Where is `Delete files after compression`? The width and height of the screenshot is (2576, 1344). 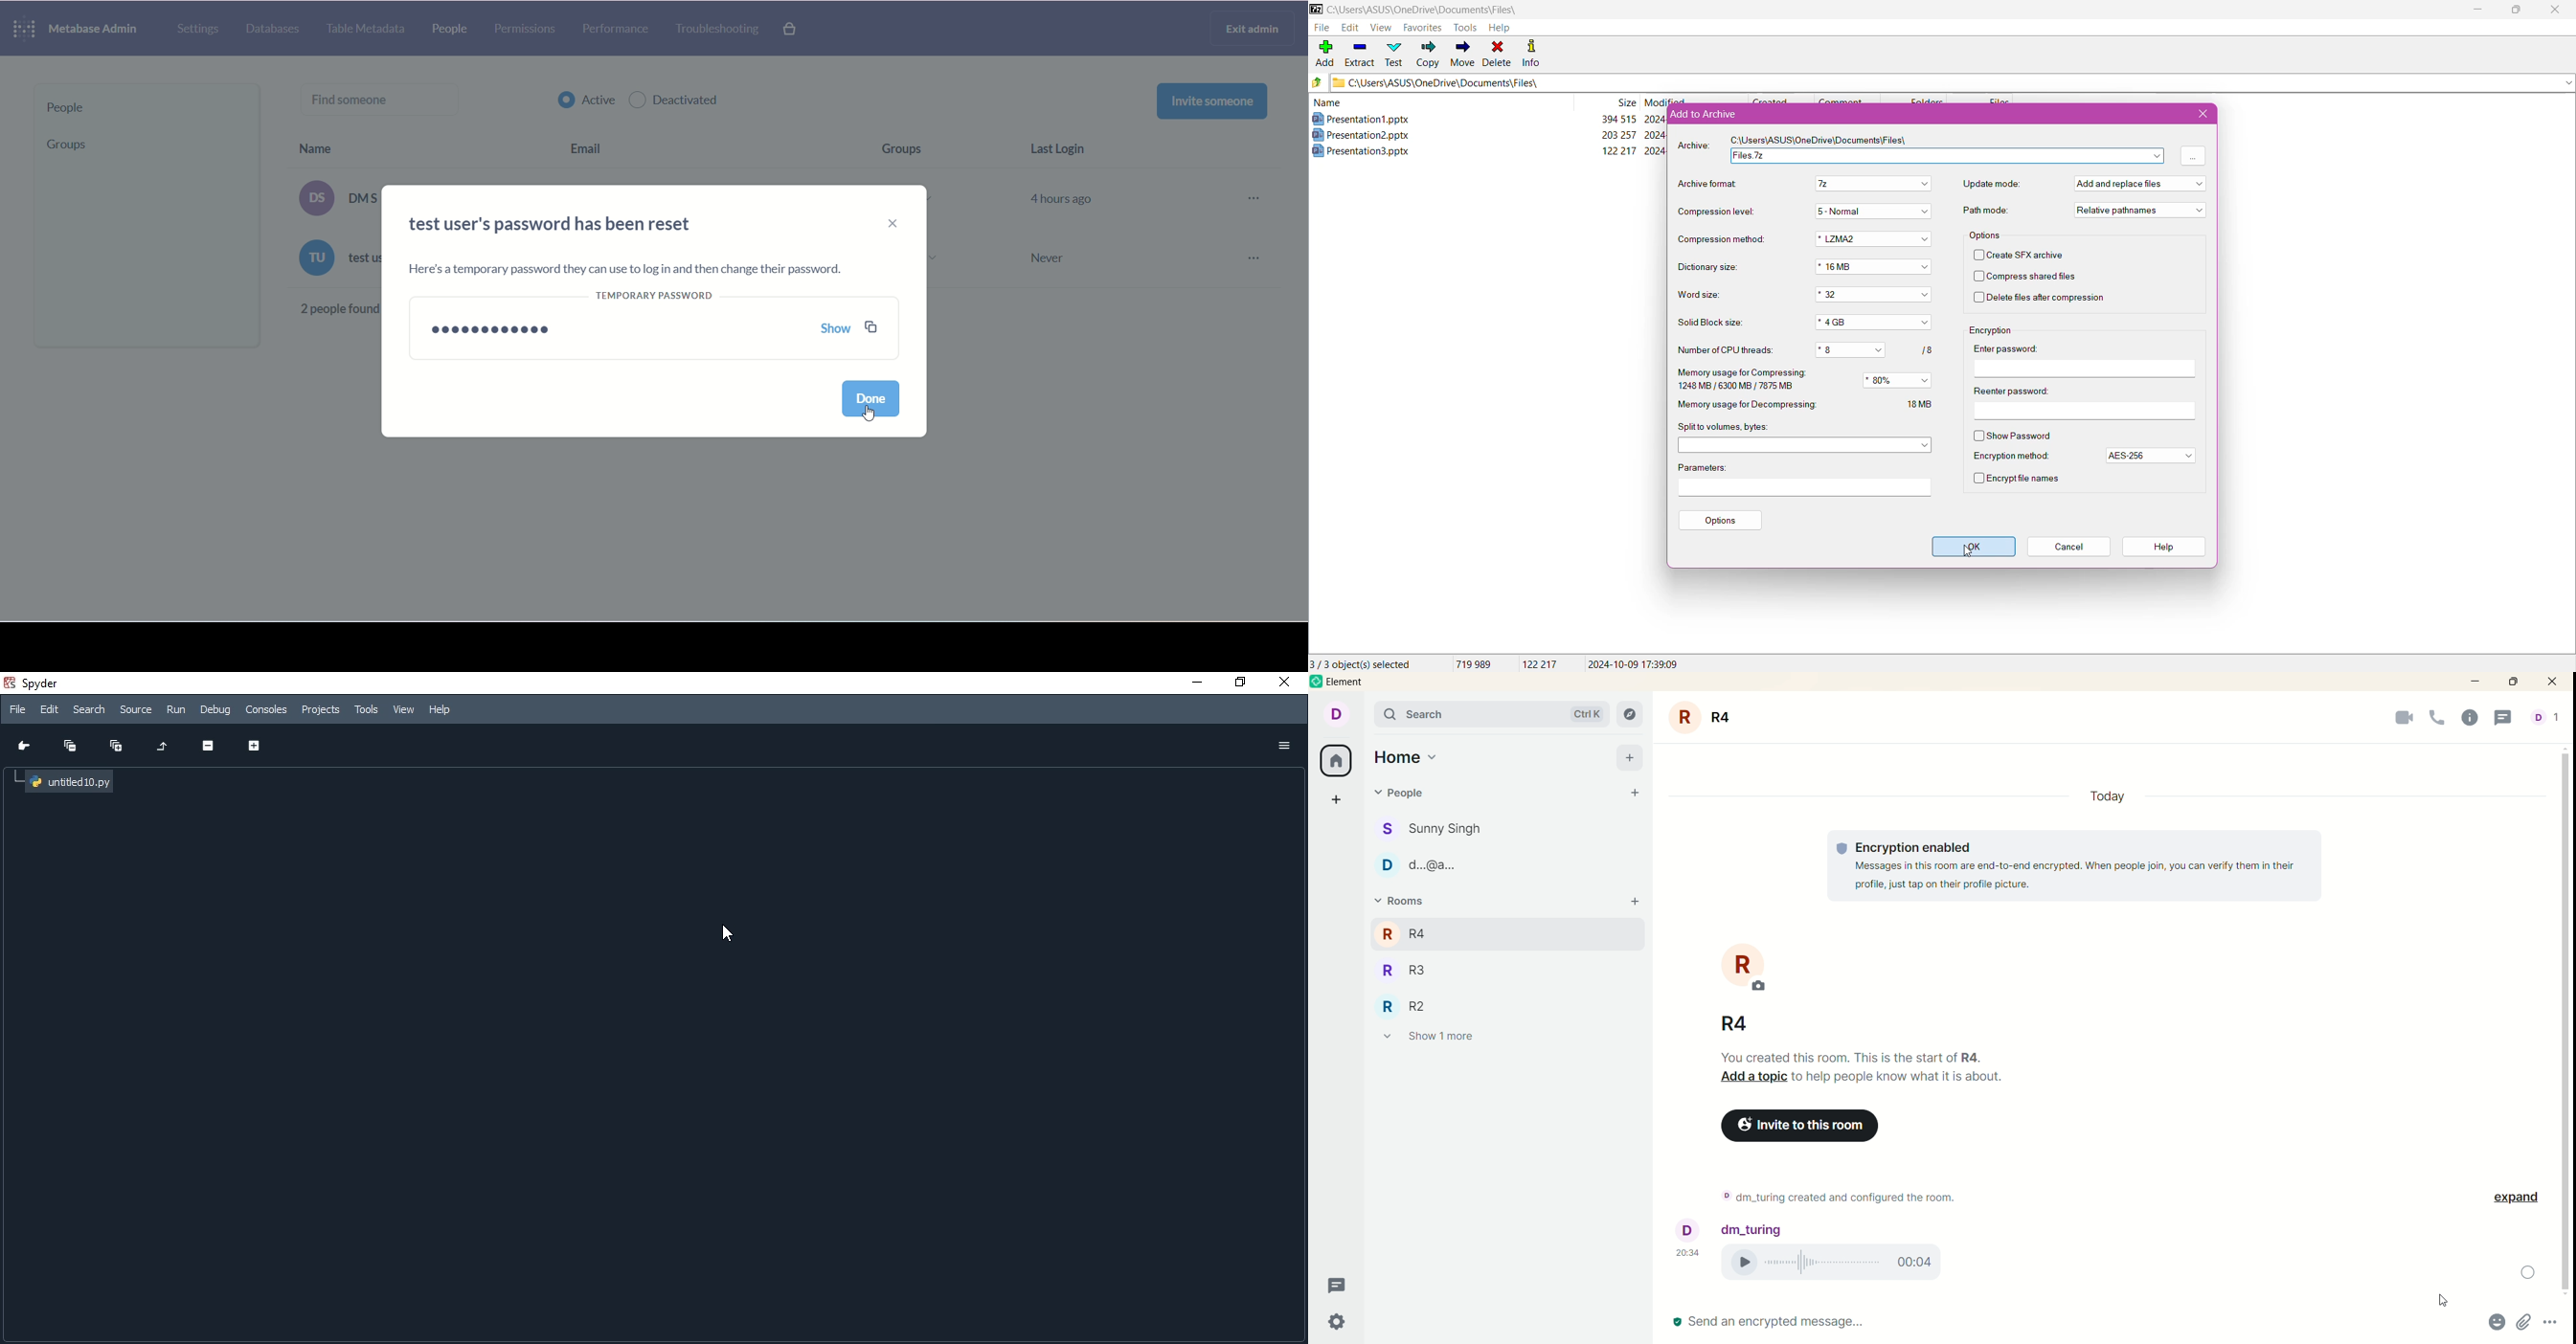
Delete files after compression is located at coordinates (2045, 299).